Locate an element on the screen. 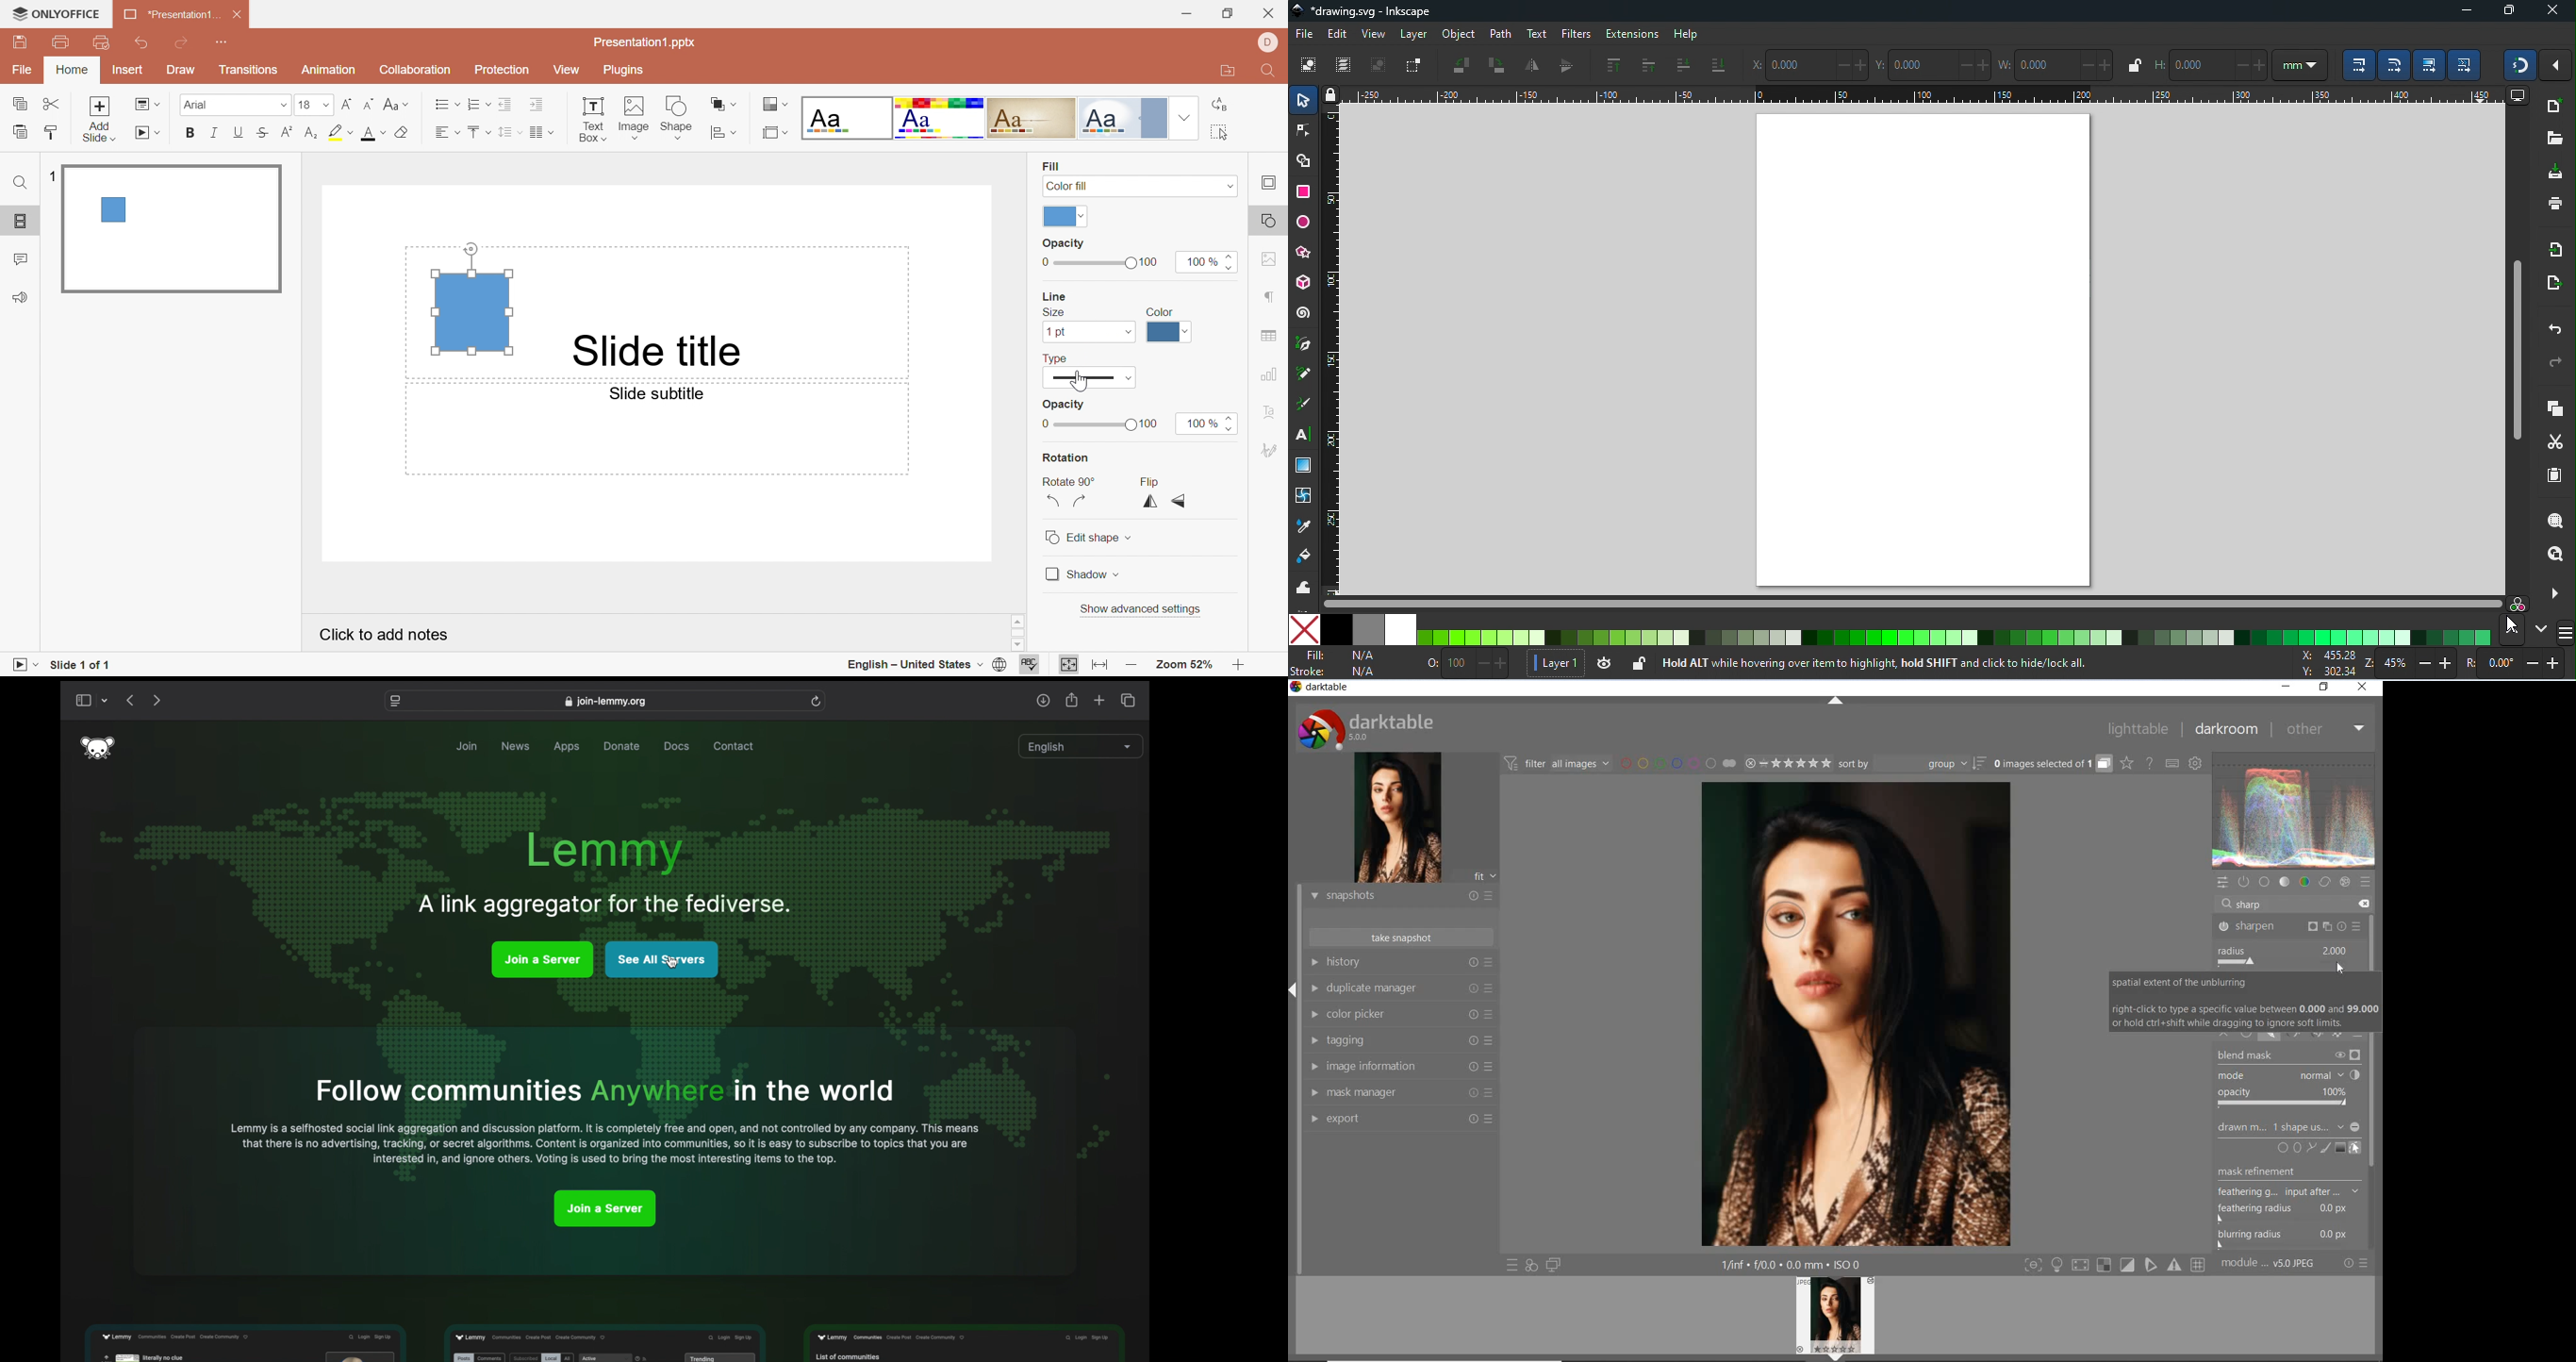 The height and width of the screenshot is (1372, 2576). comments is located at coordinates (23, 258).